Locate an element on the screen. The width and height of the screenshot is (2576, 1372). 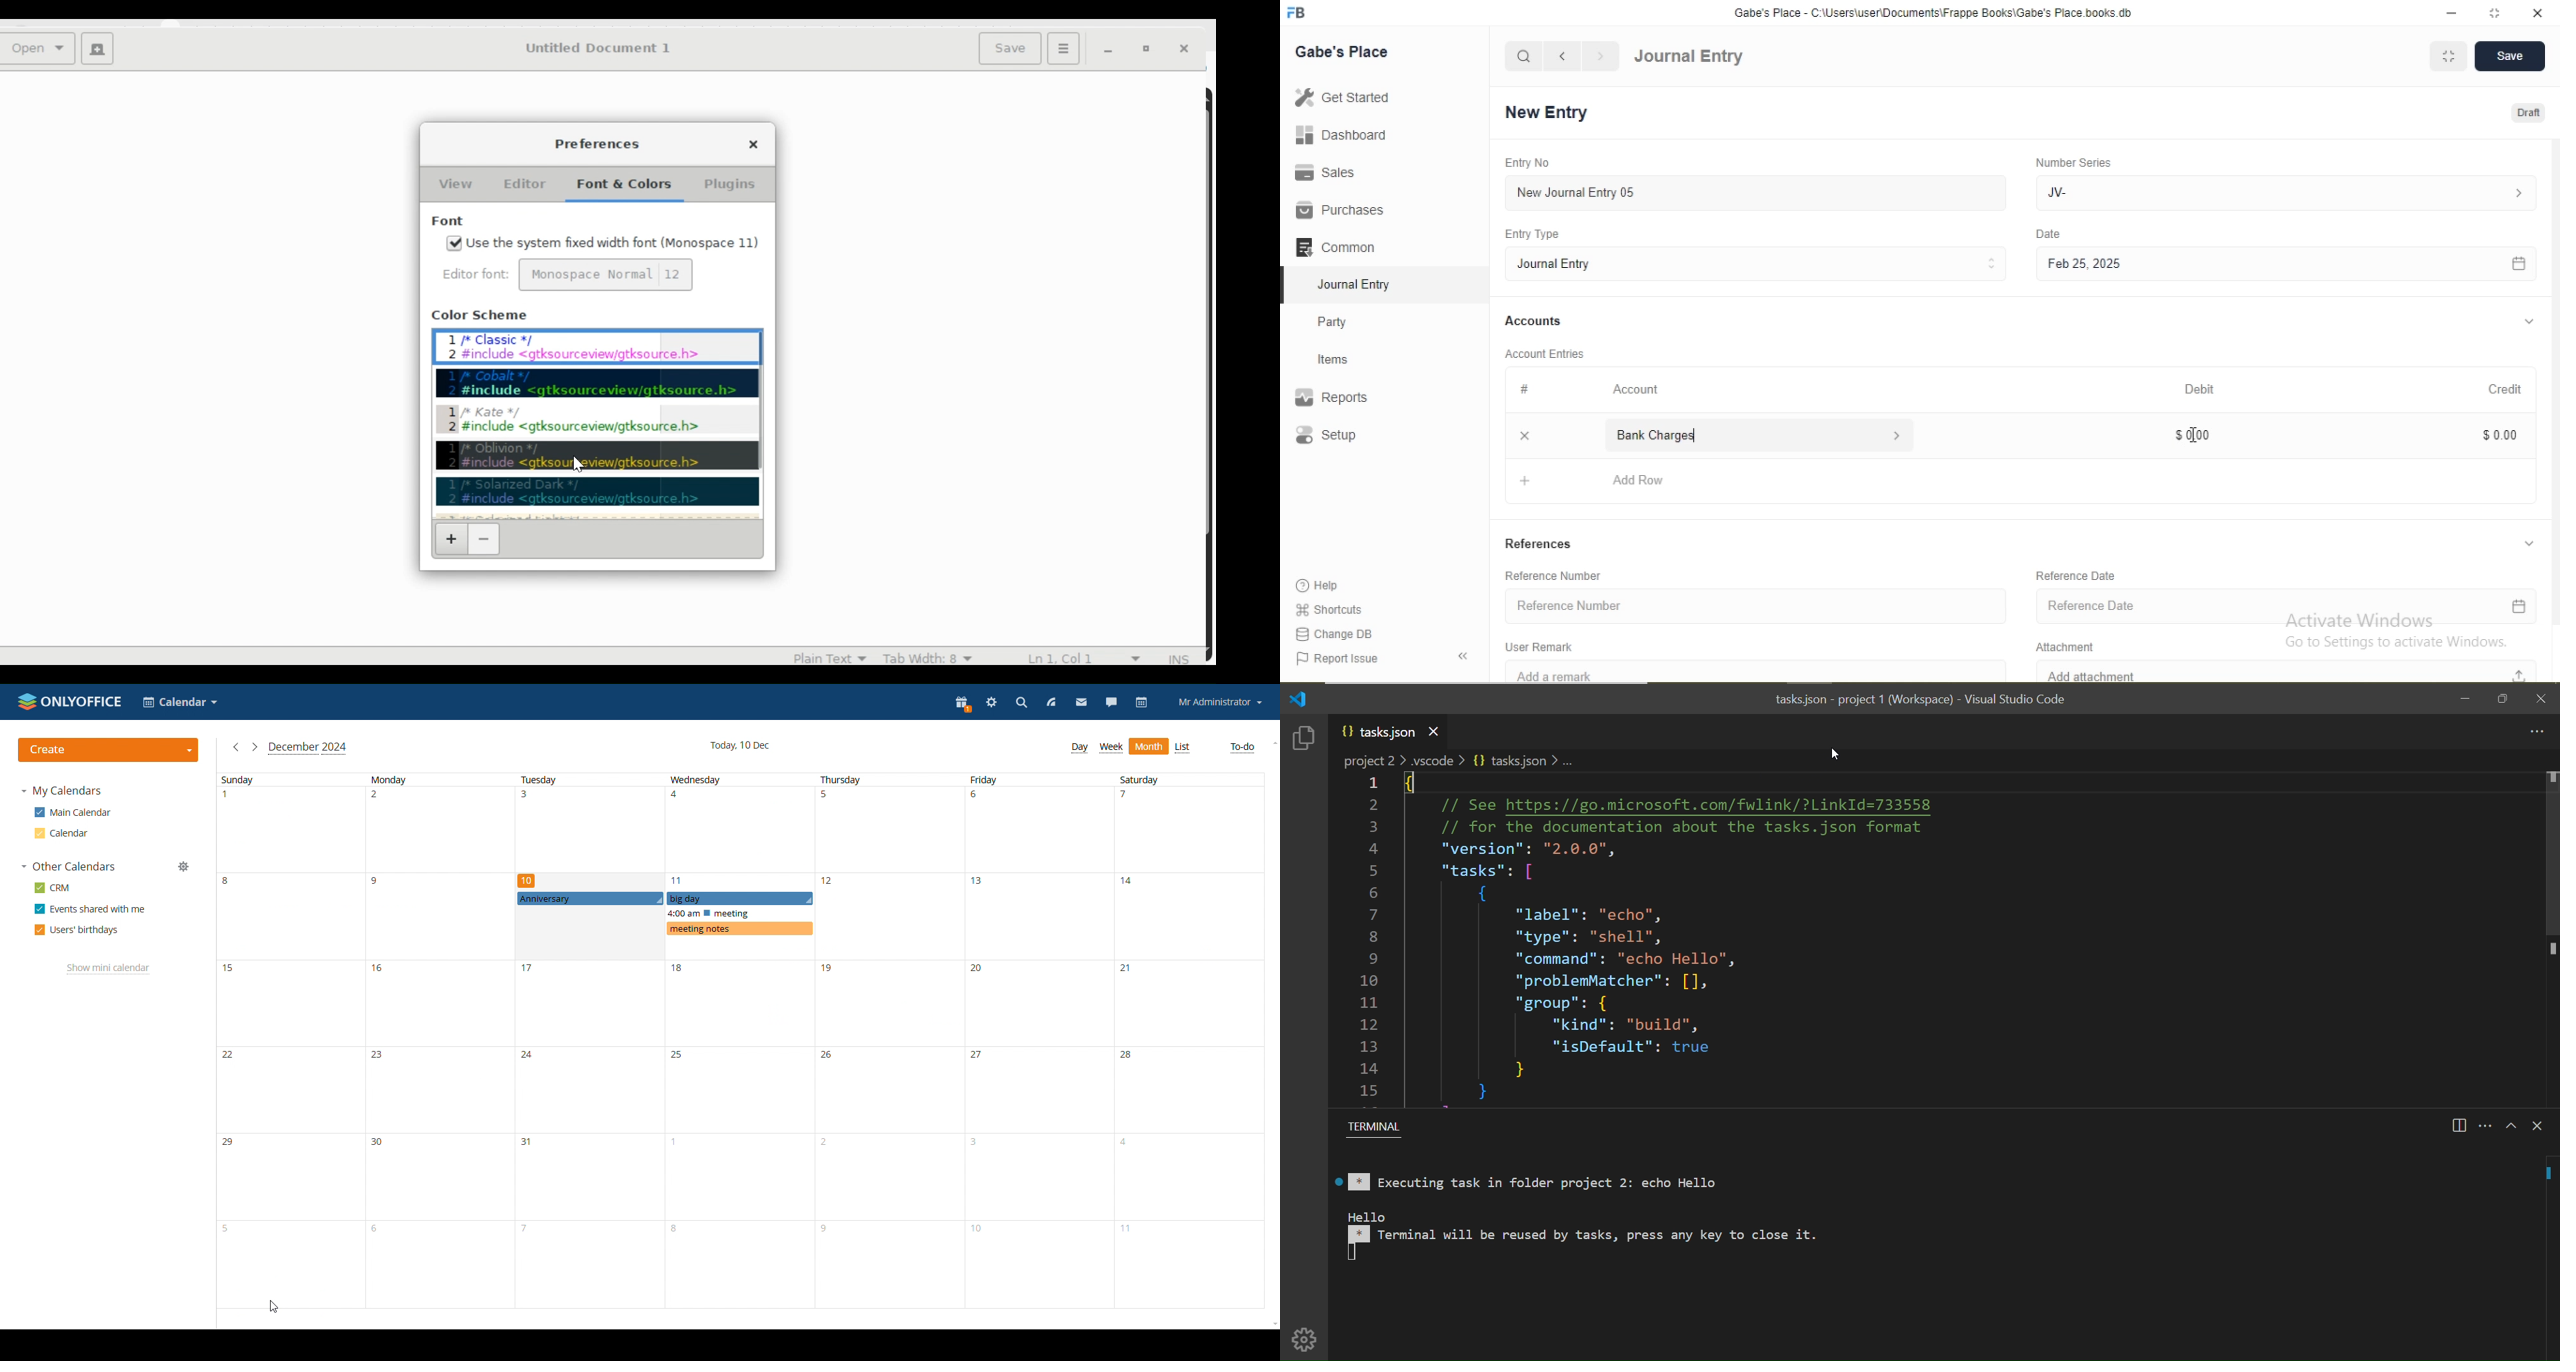
Reference Number is located at coordinates (1561, 575).